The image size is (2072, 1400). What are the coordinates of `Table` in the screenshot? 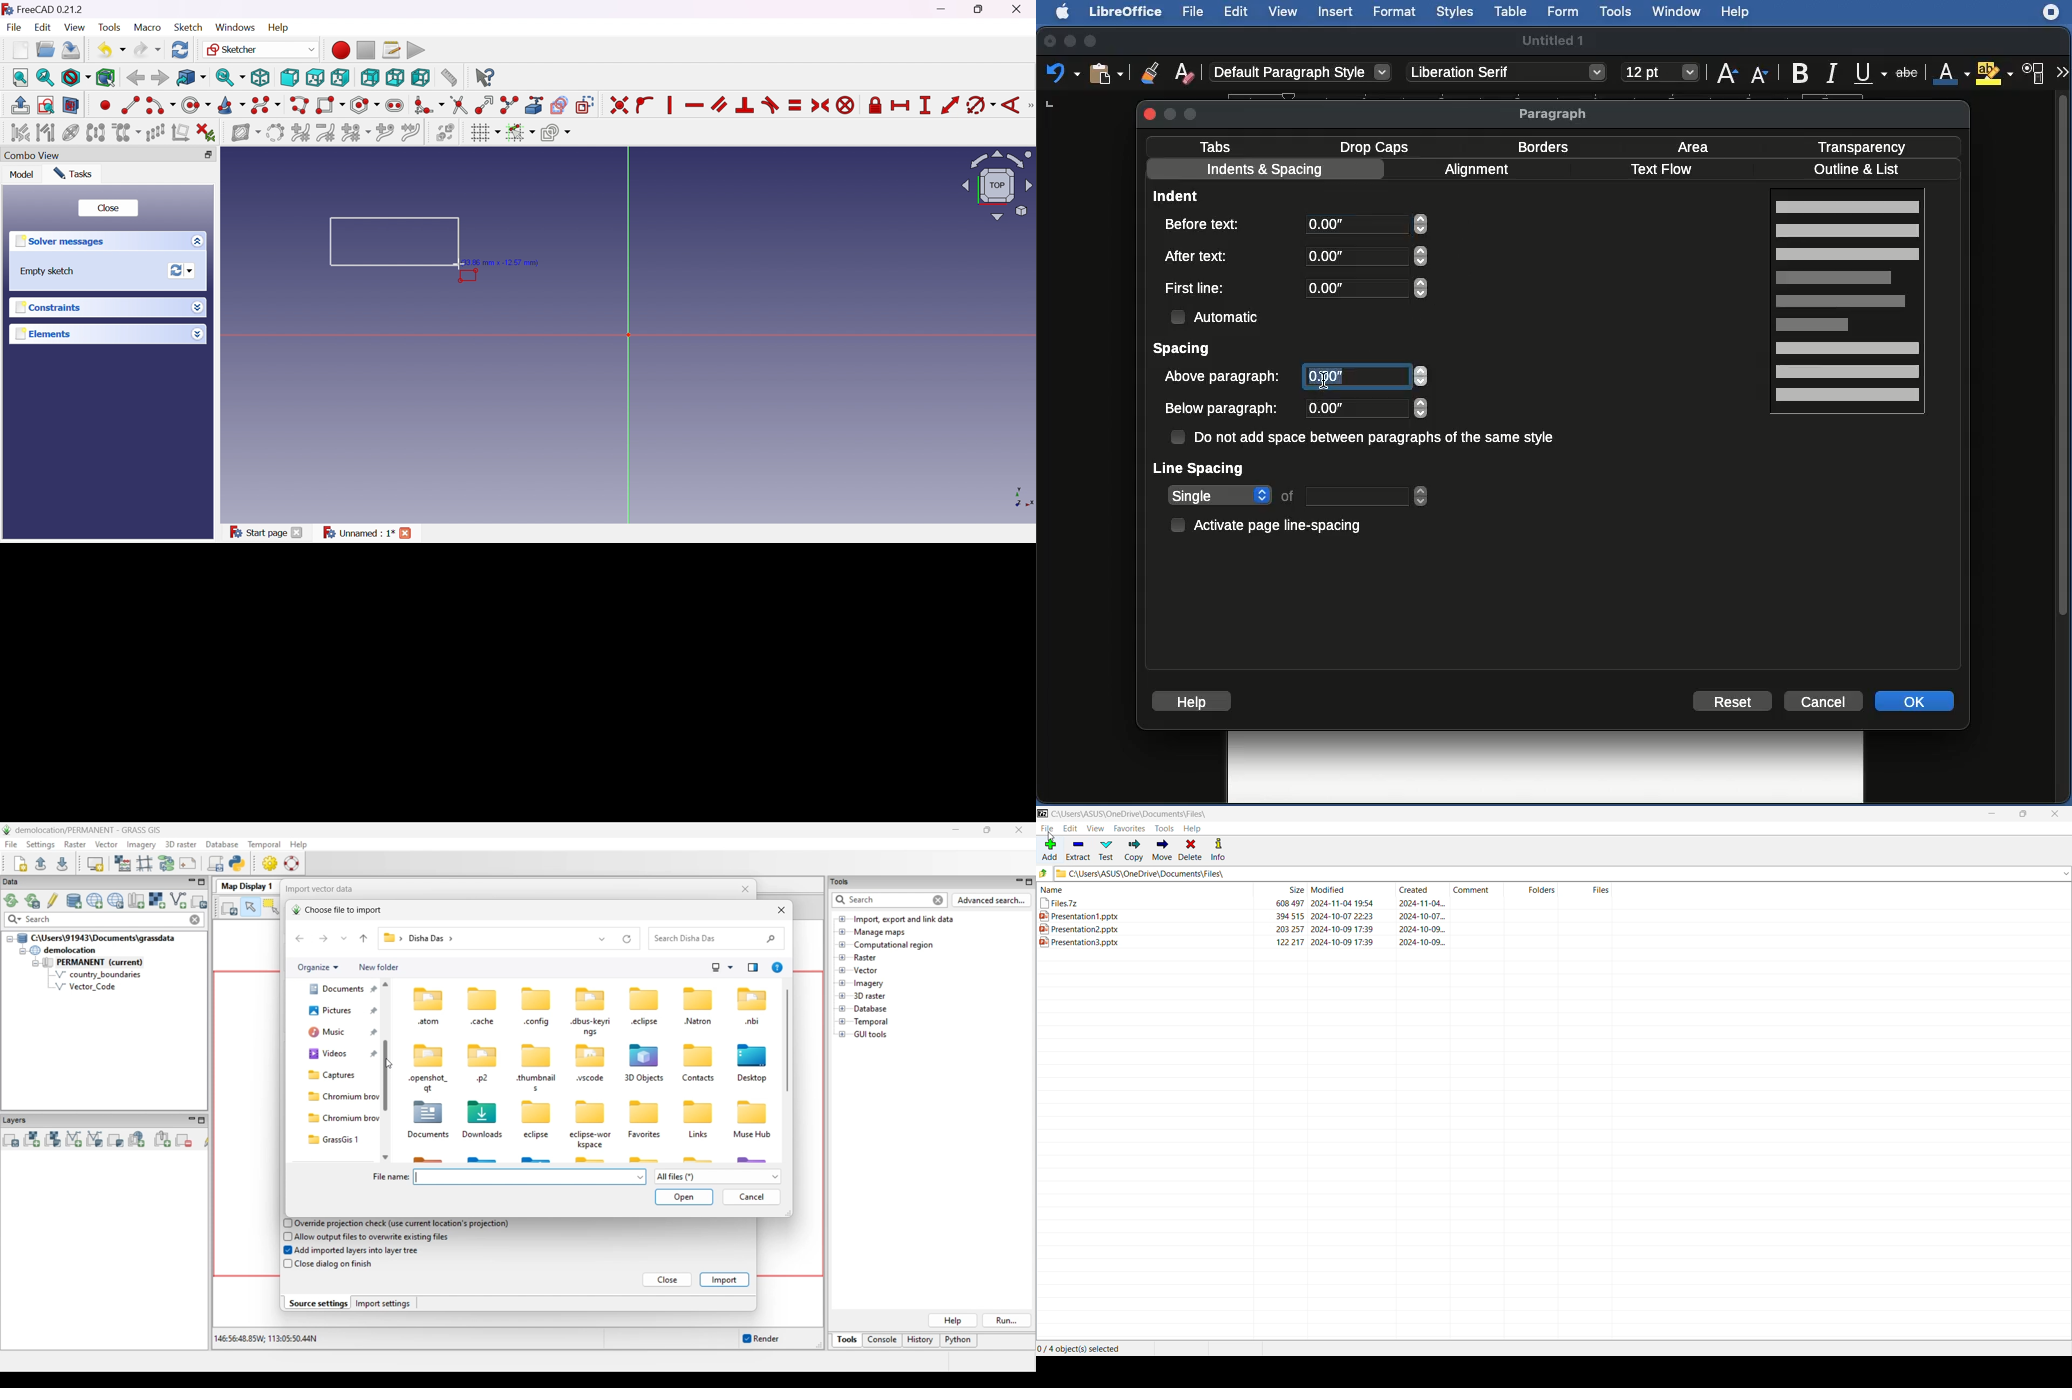 It's located at (1511, 12).